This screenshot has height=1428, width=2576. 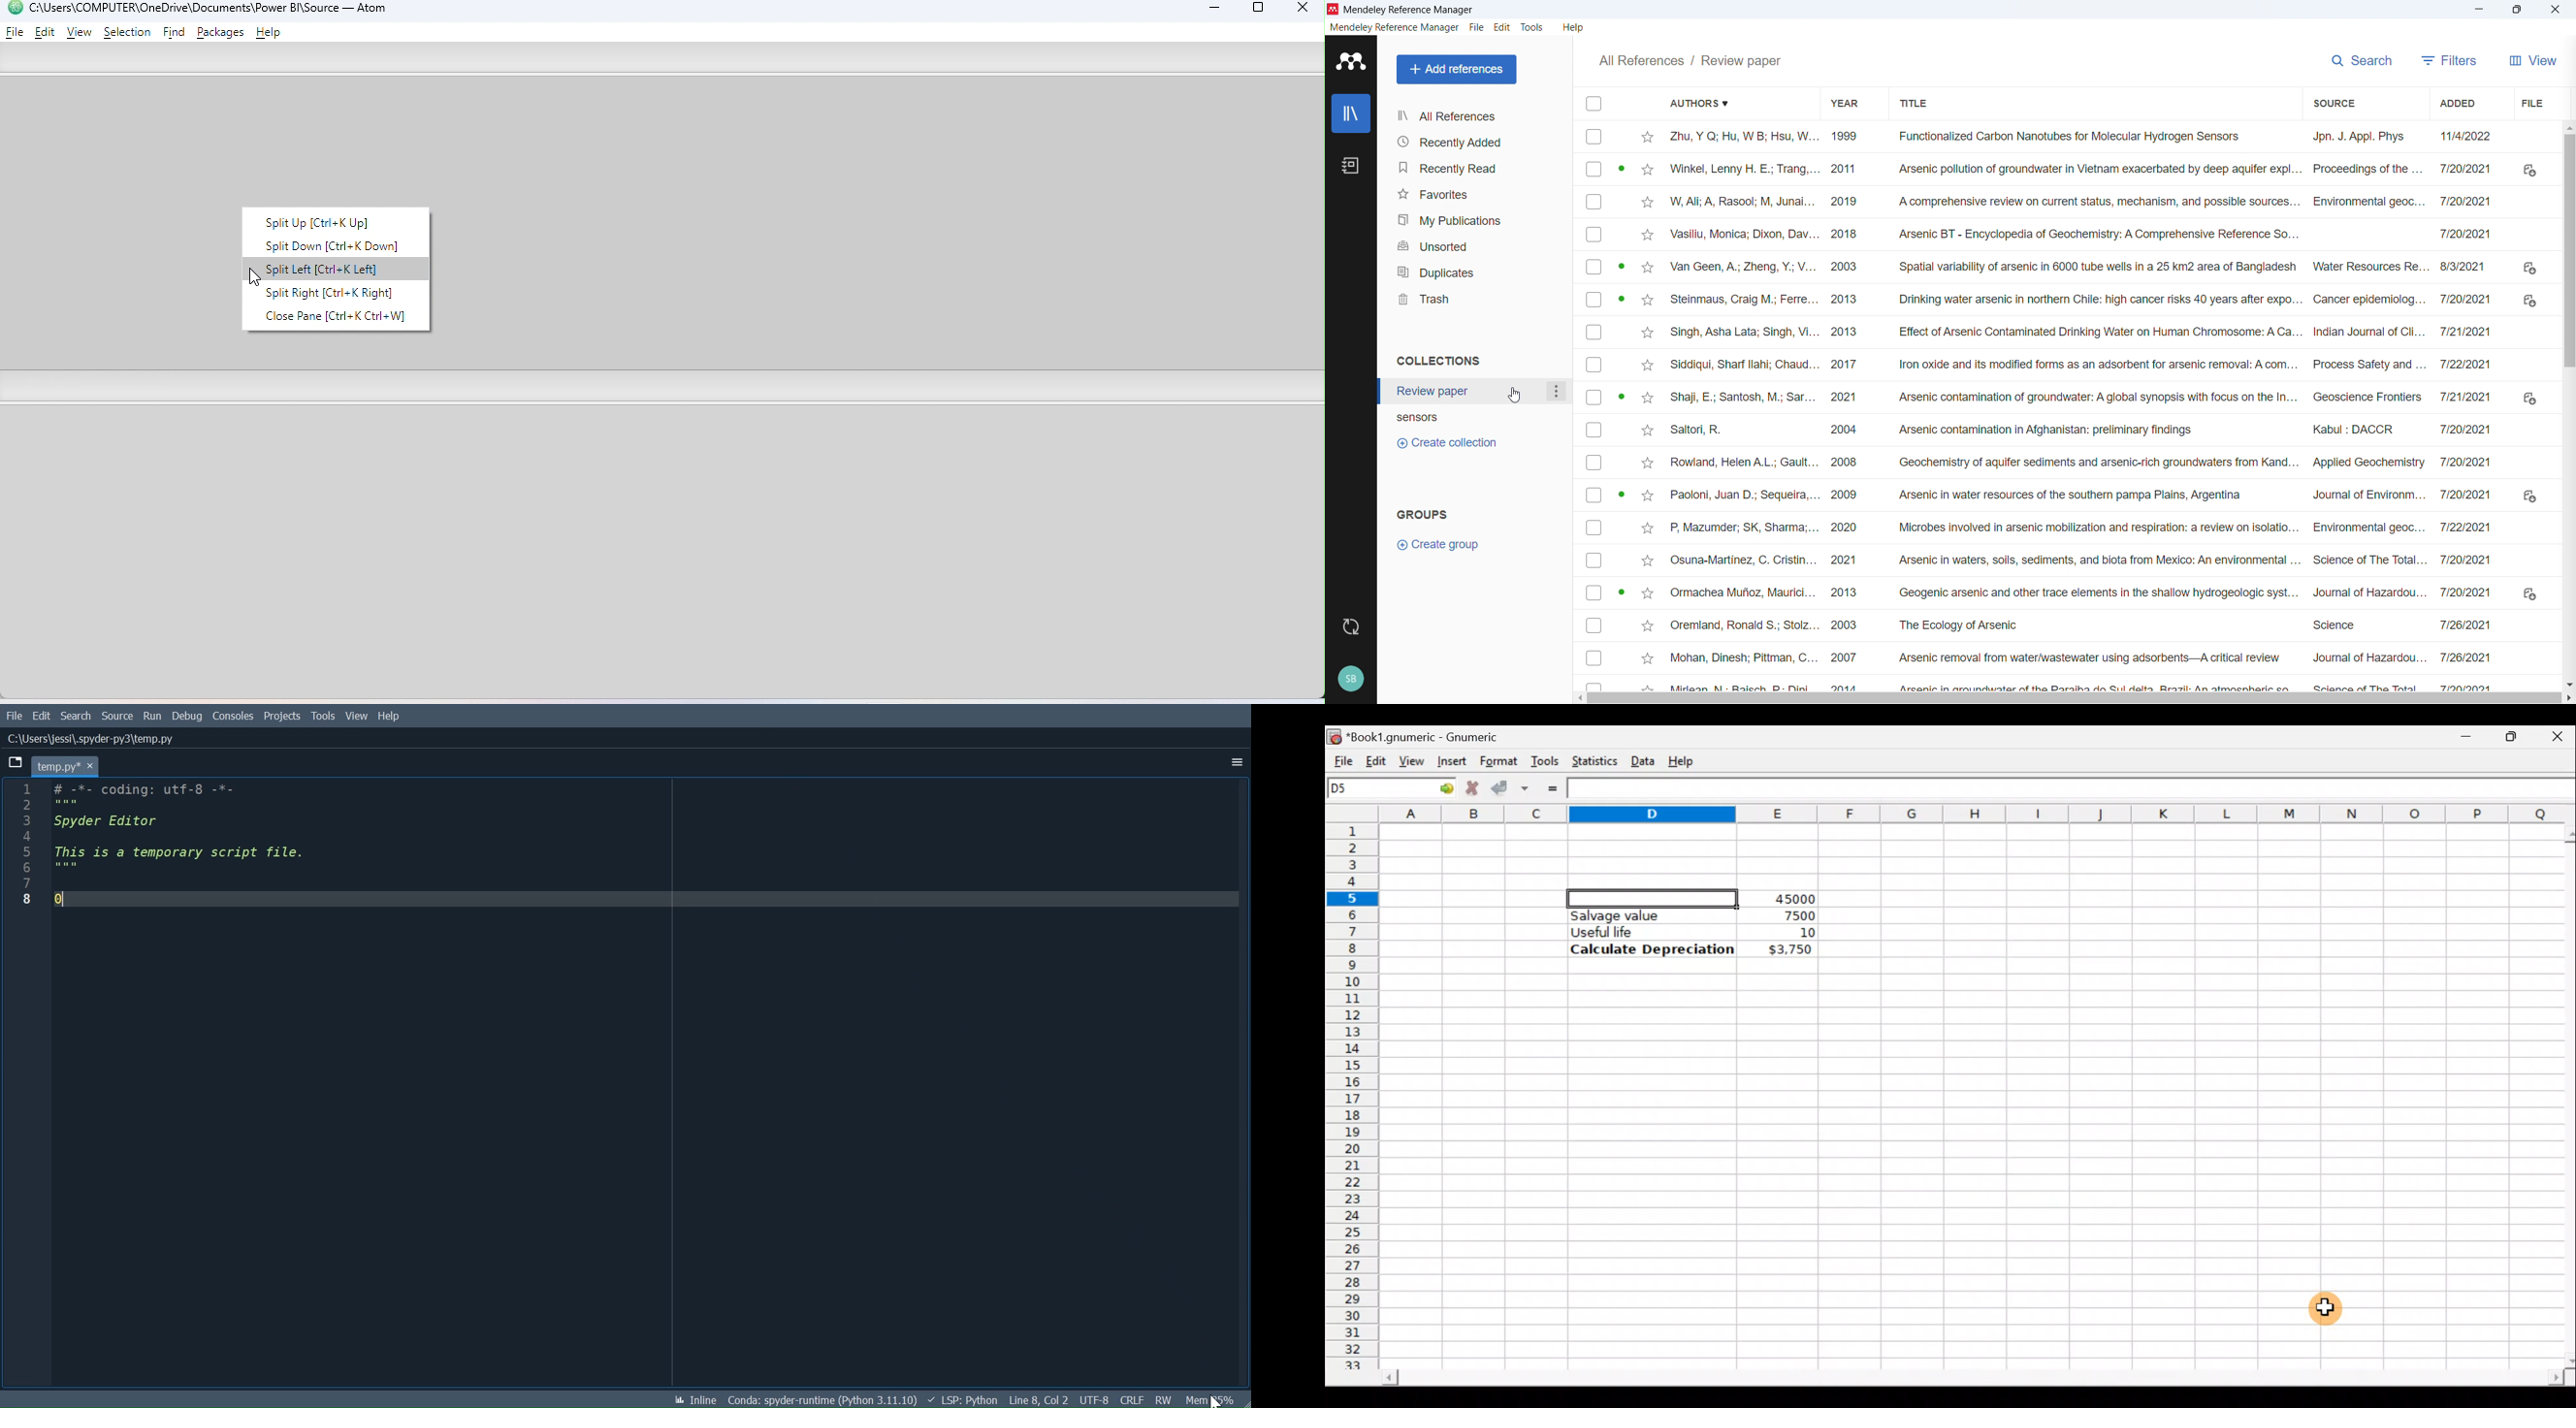 What do you see at coordinates (1844, 408) in the screenshot?
I see `Year of publication of individual entries ` at bounding box center [1844, 408].